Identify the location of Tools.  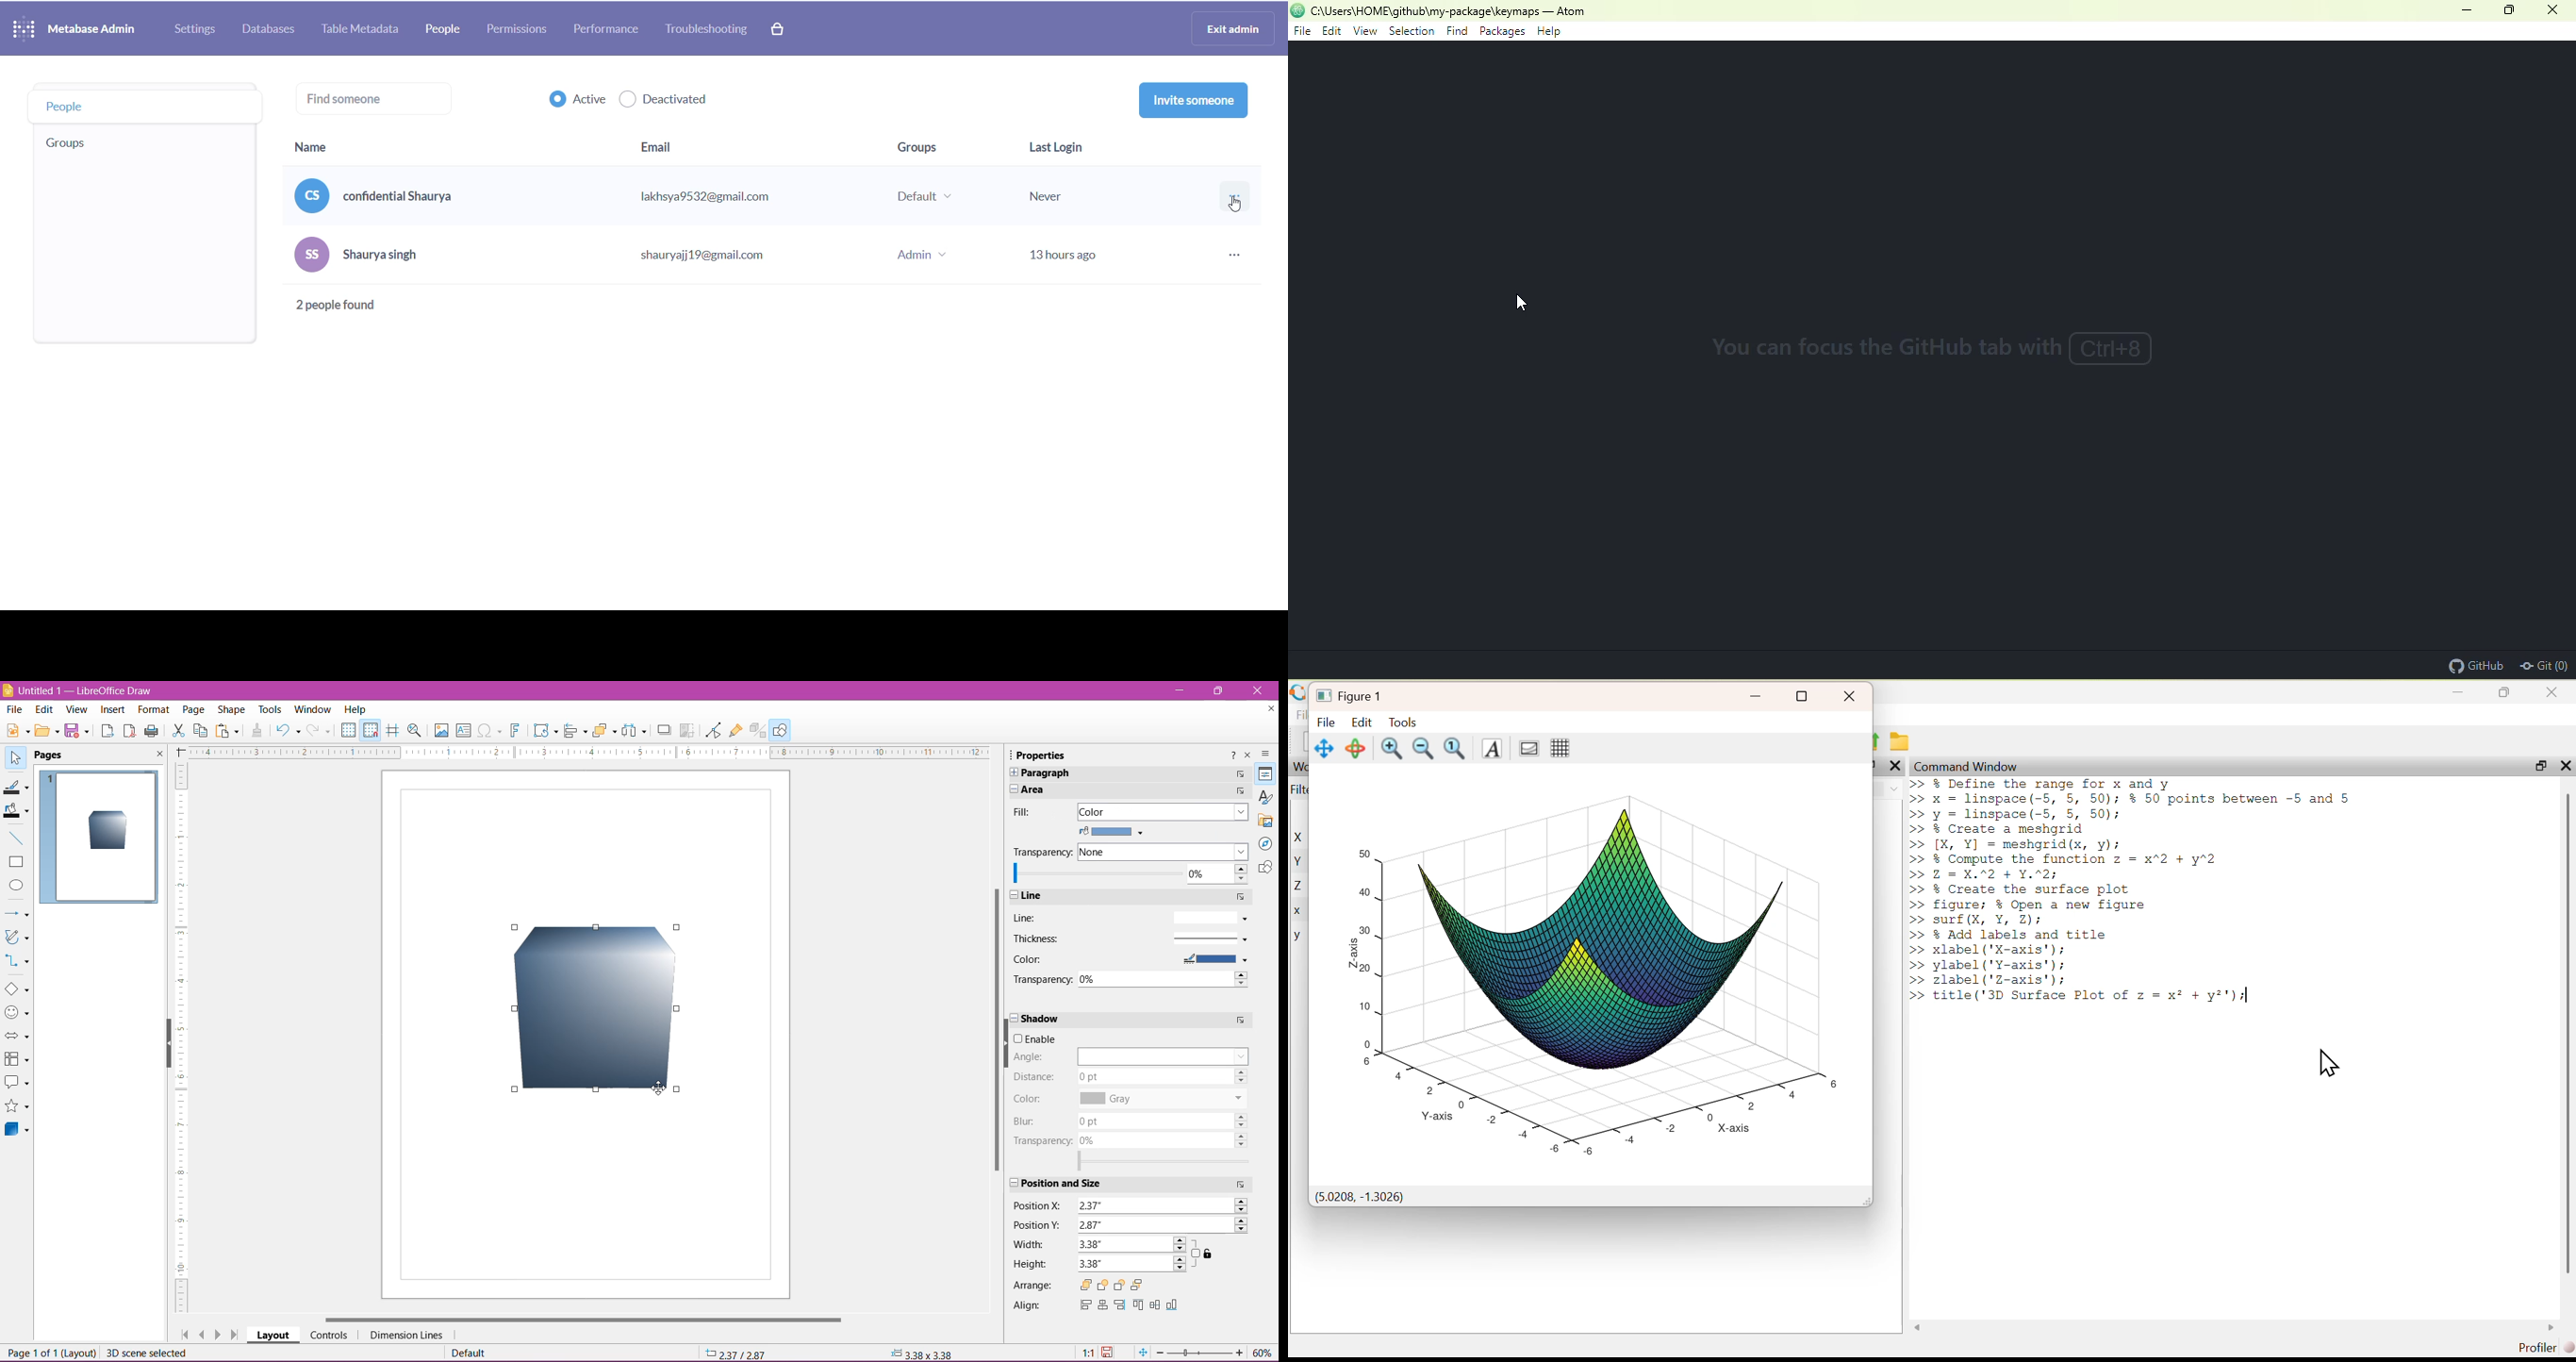
(1402, 721).